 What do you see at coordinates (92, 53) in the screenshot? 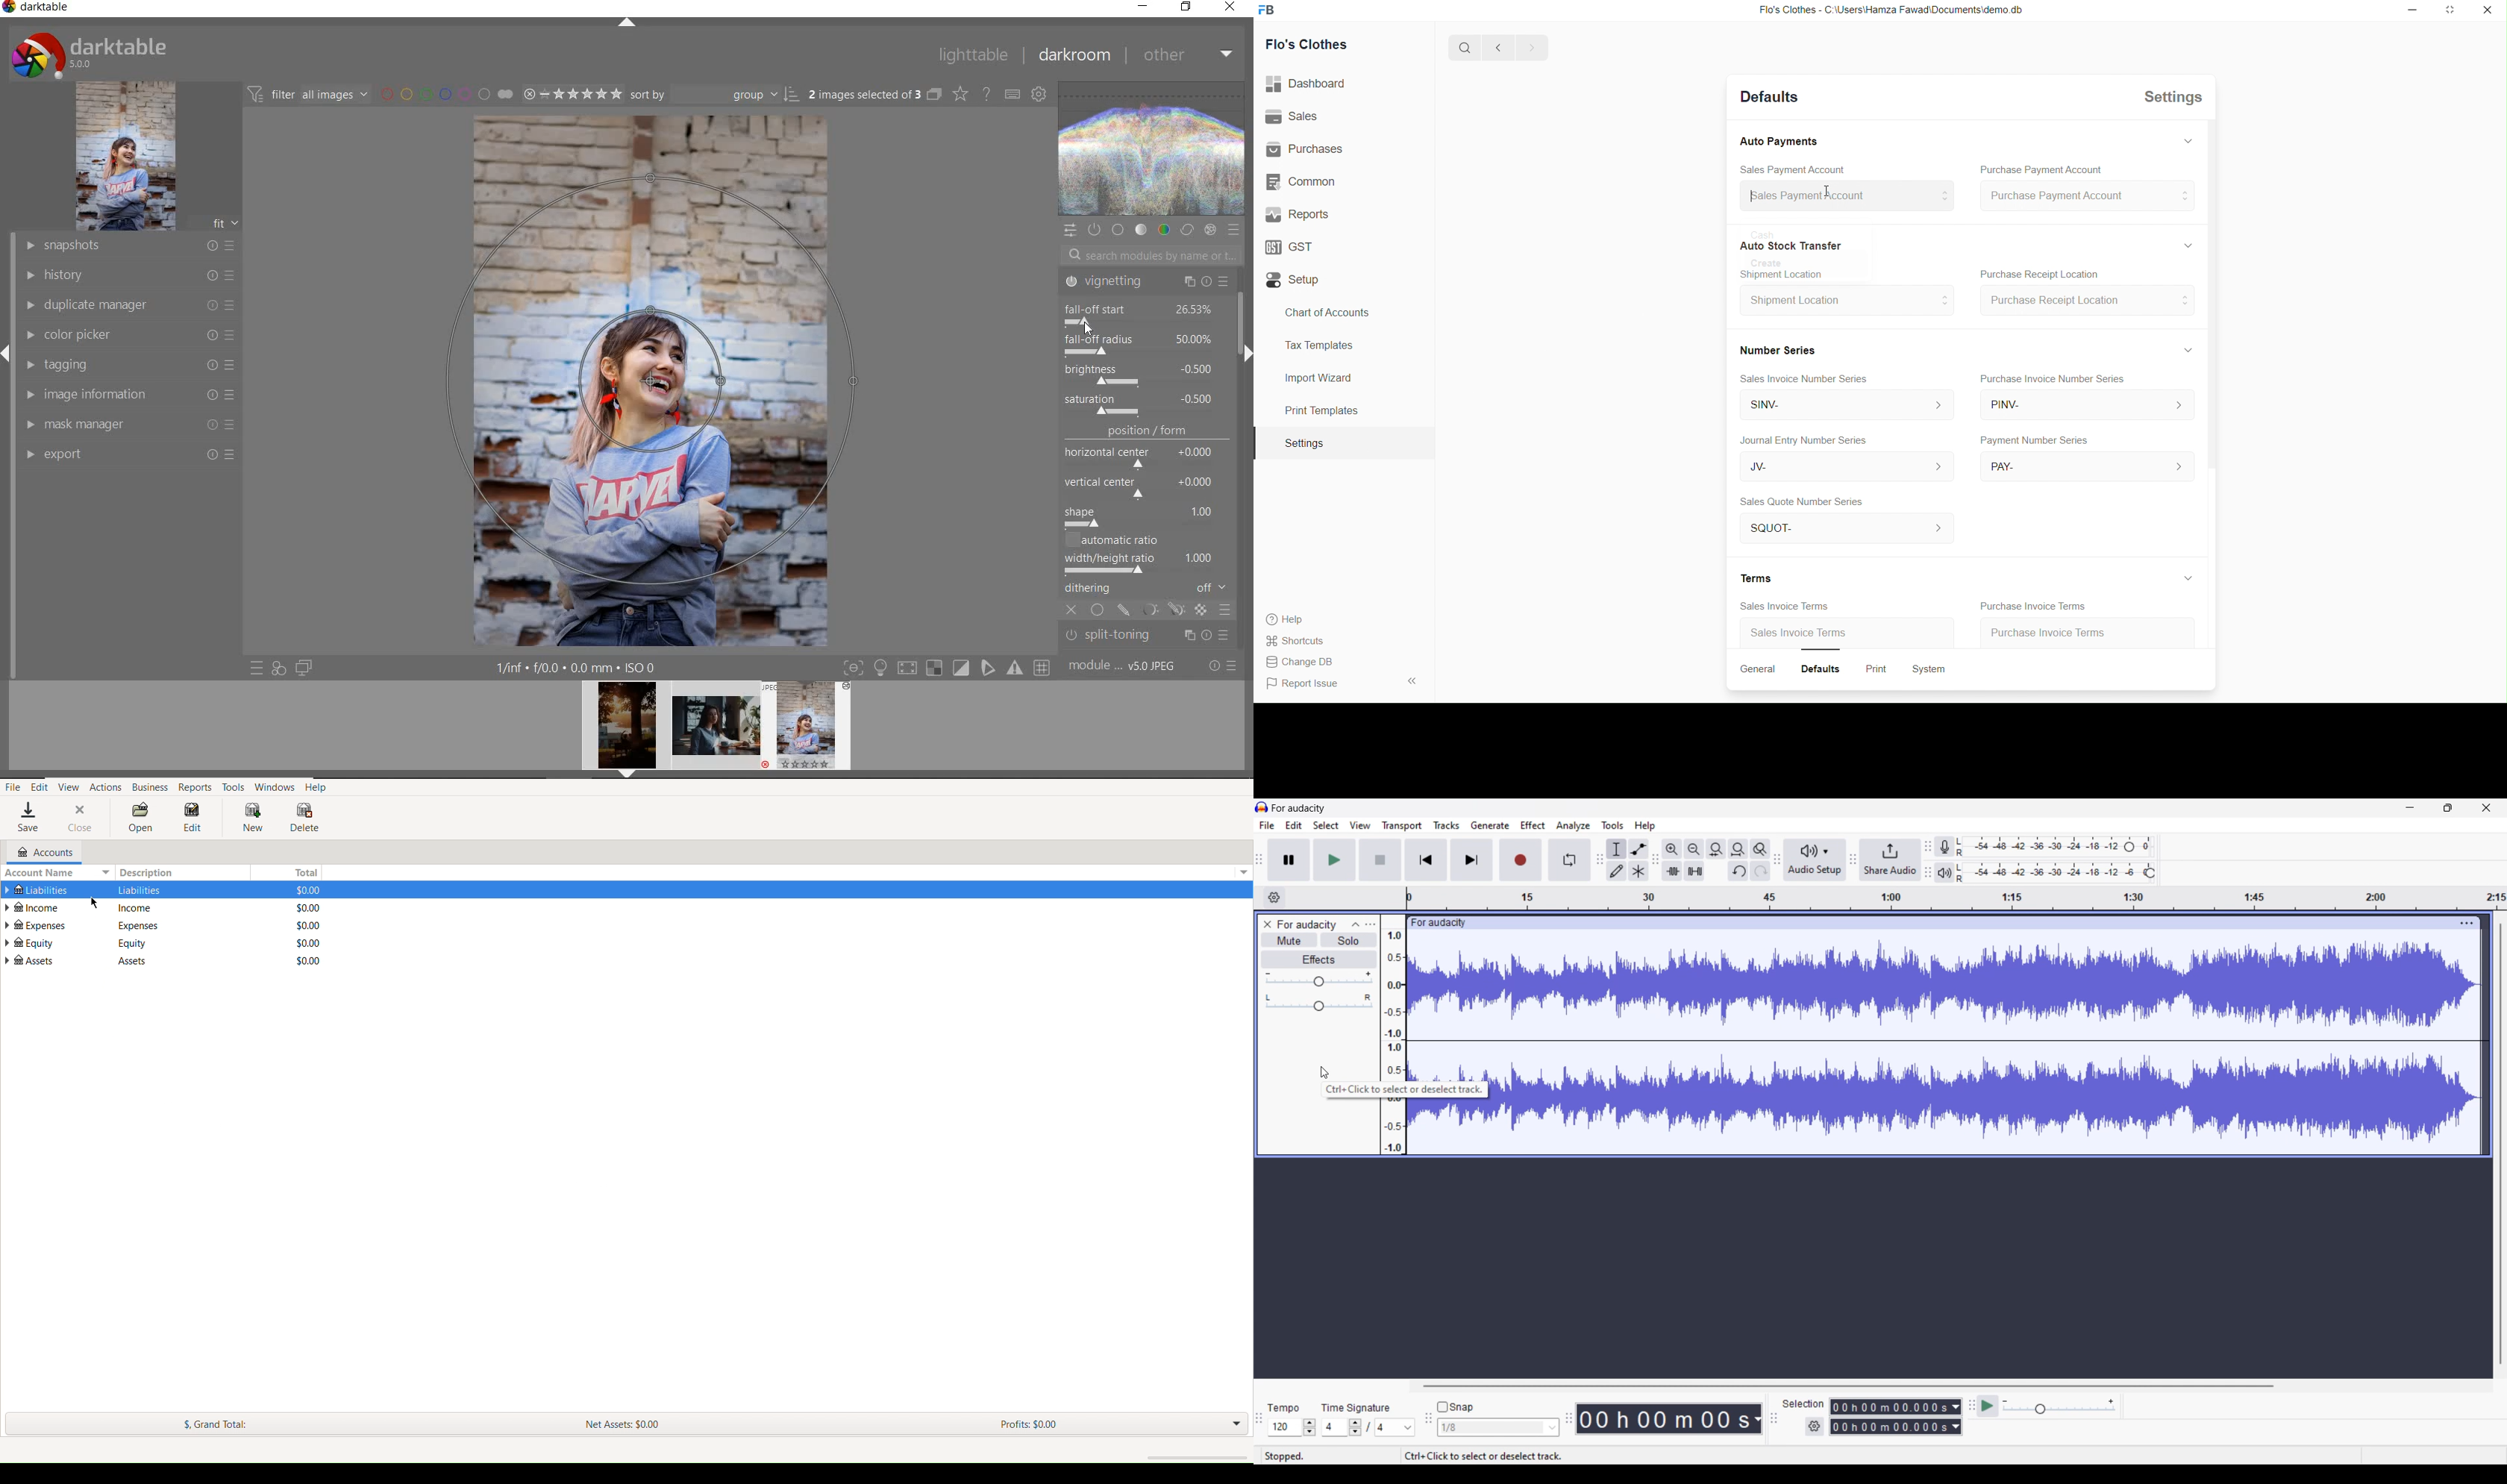
I see `system logo and name` at bounding box center [92, 53].